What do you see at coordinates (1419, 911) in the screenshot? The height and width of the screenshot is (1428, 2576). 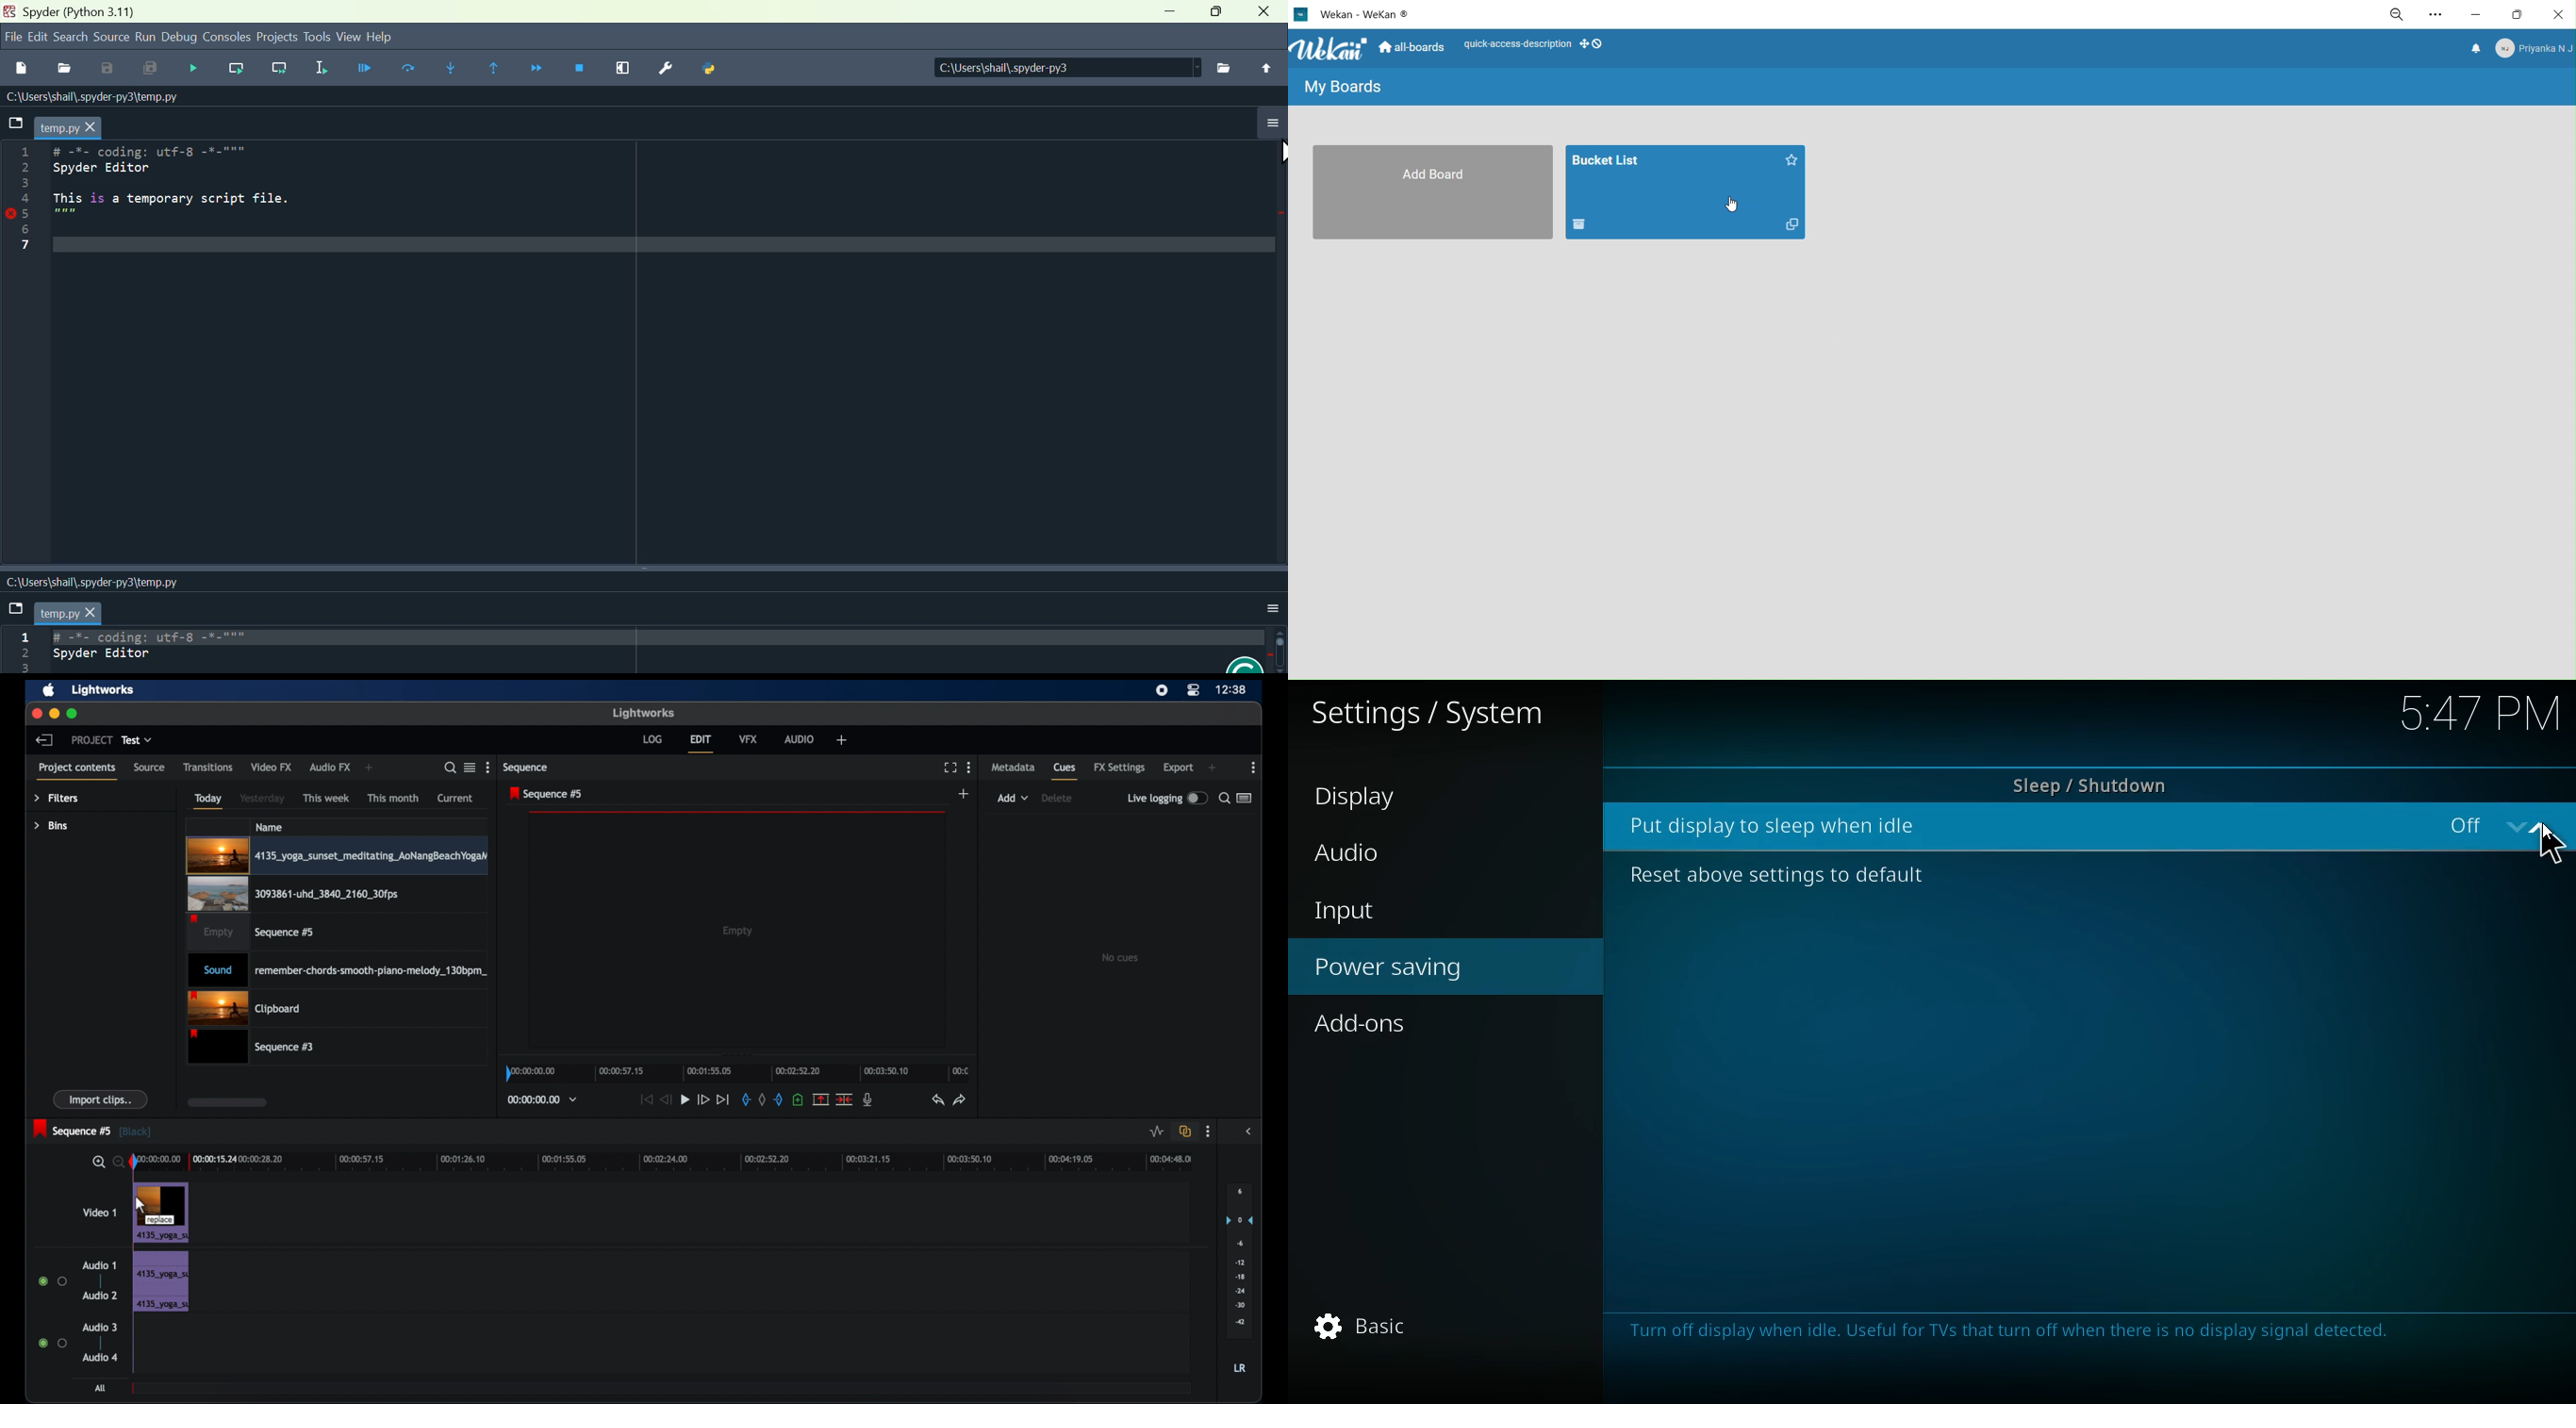 I see `input` at bounding box center [1419, 911].